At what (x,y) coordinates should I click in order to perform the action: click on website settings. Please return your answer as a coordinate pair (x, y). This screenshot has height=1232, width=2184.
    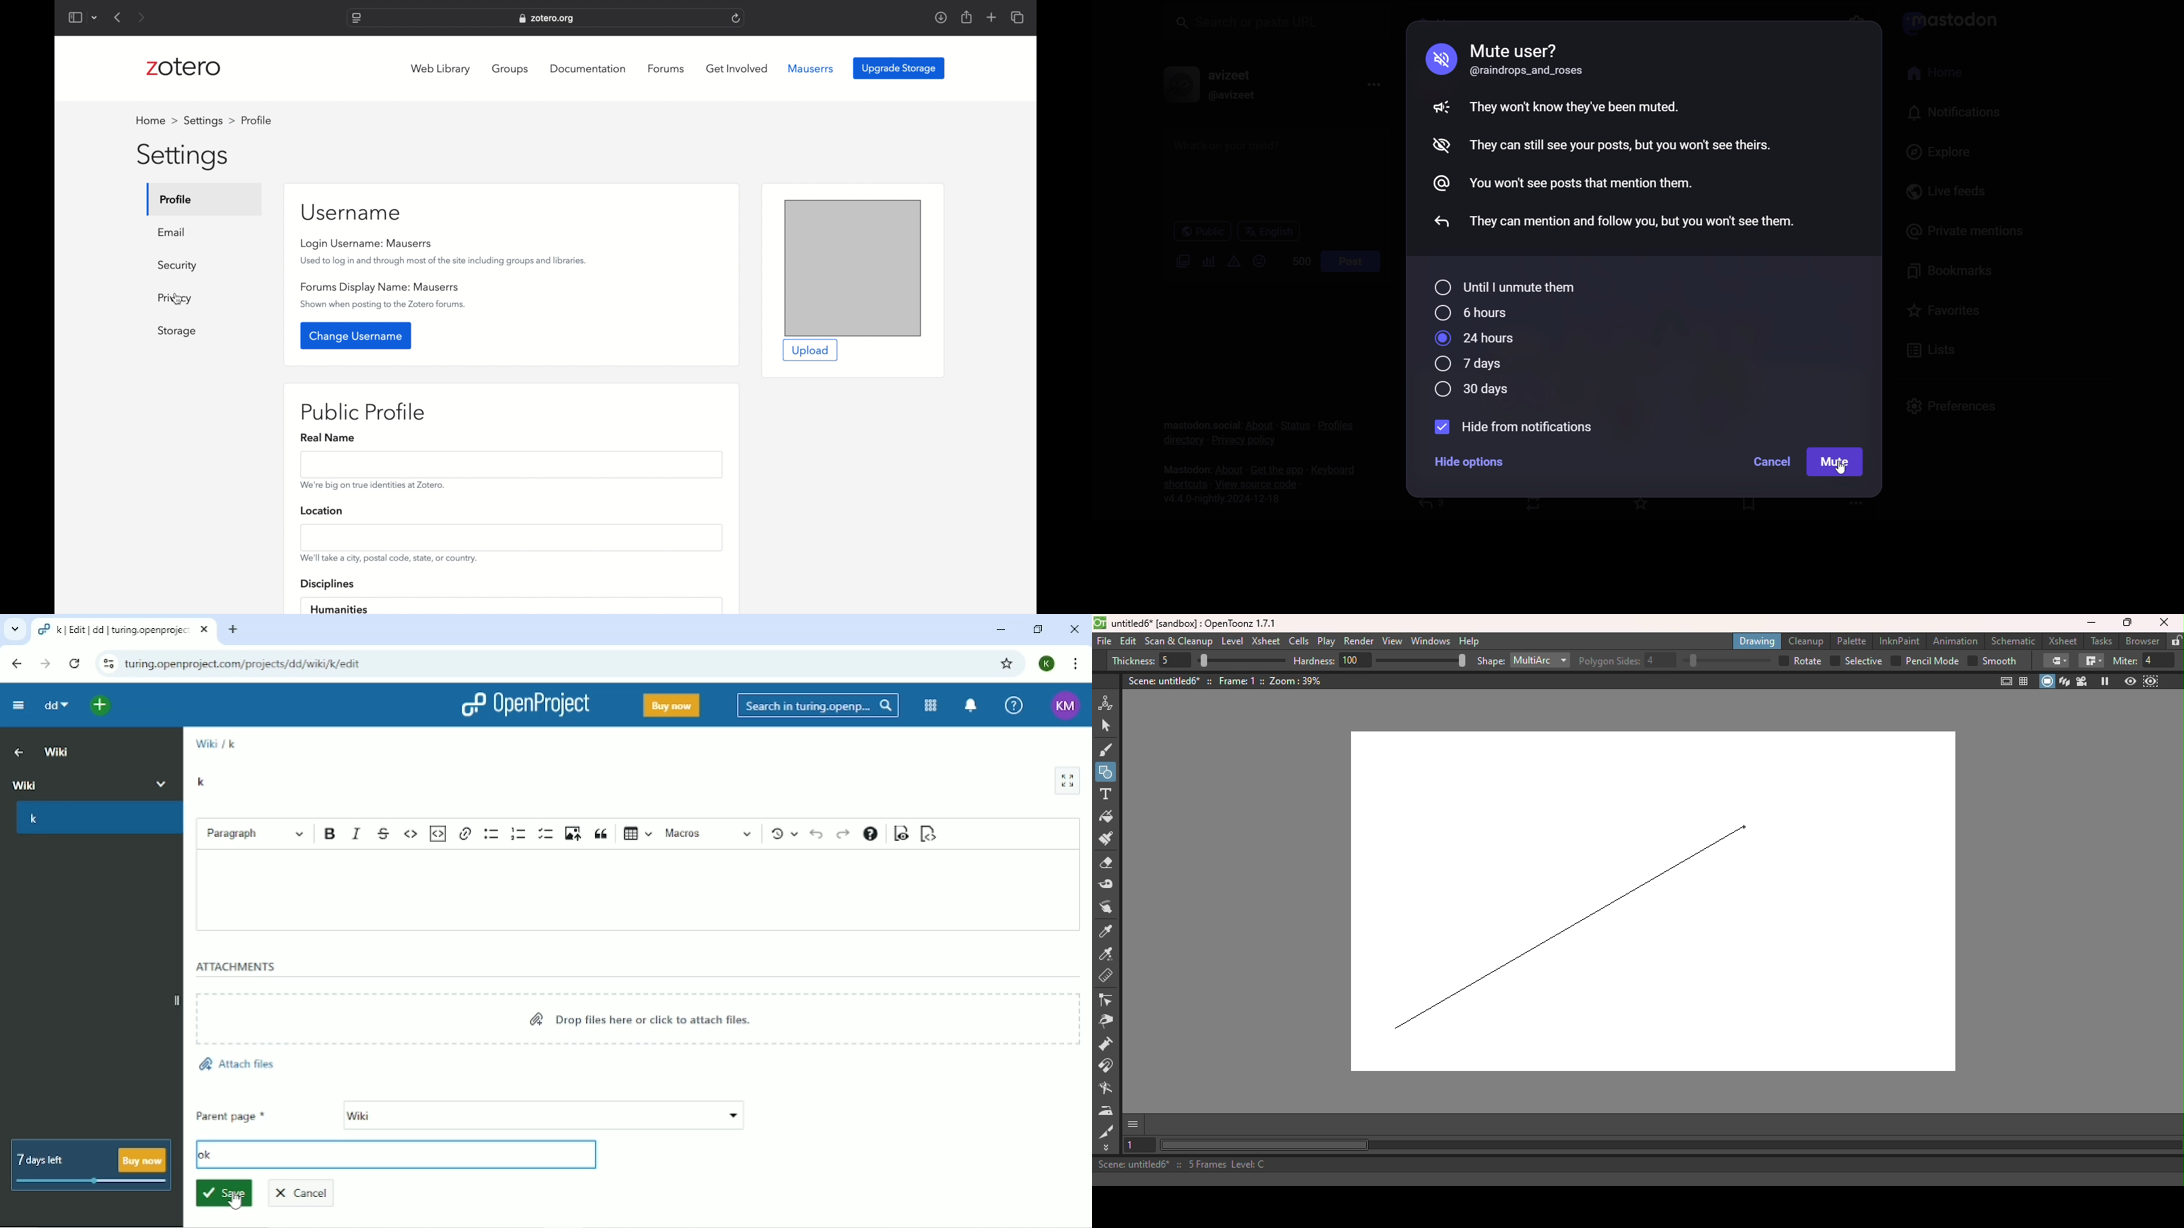
    Looking at the image, I should click on (355, 19).